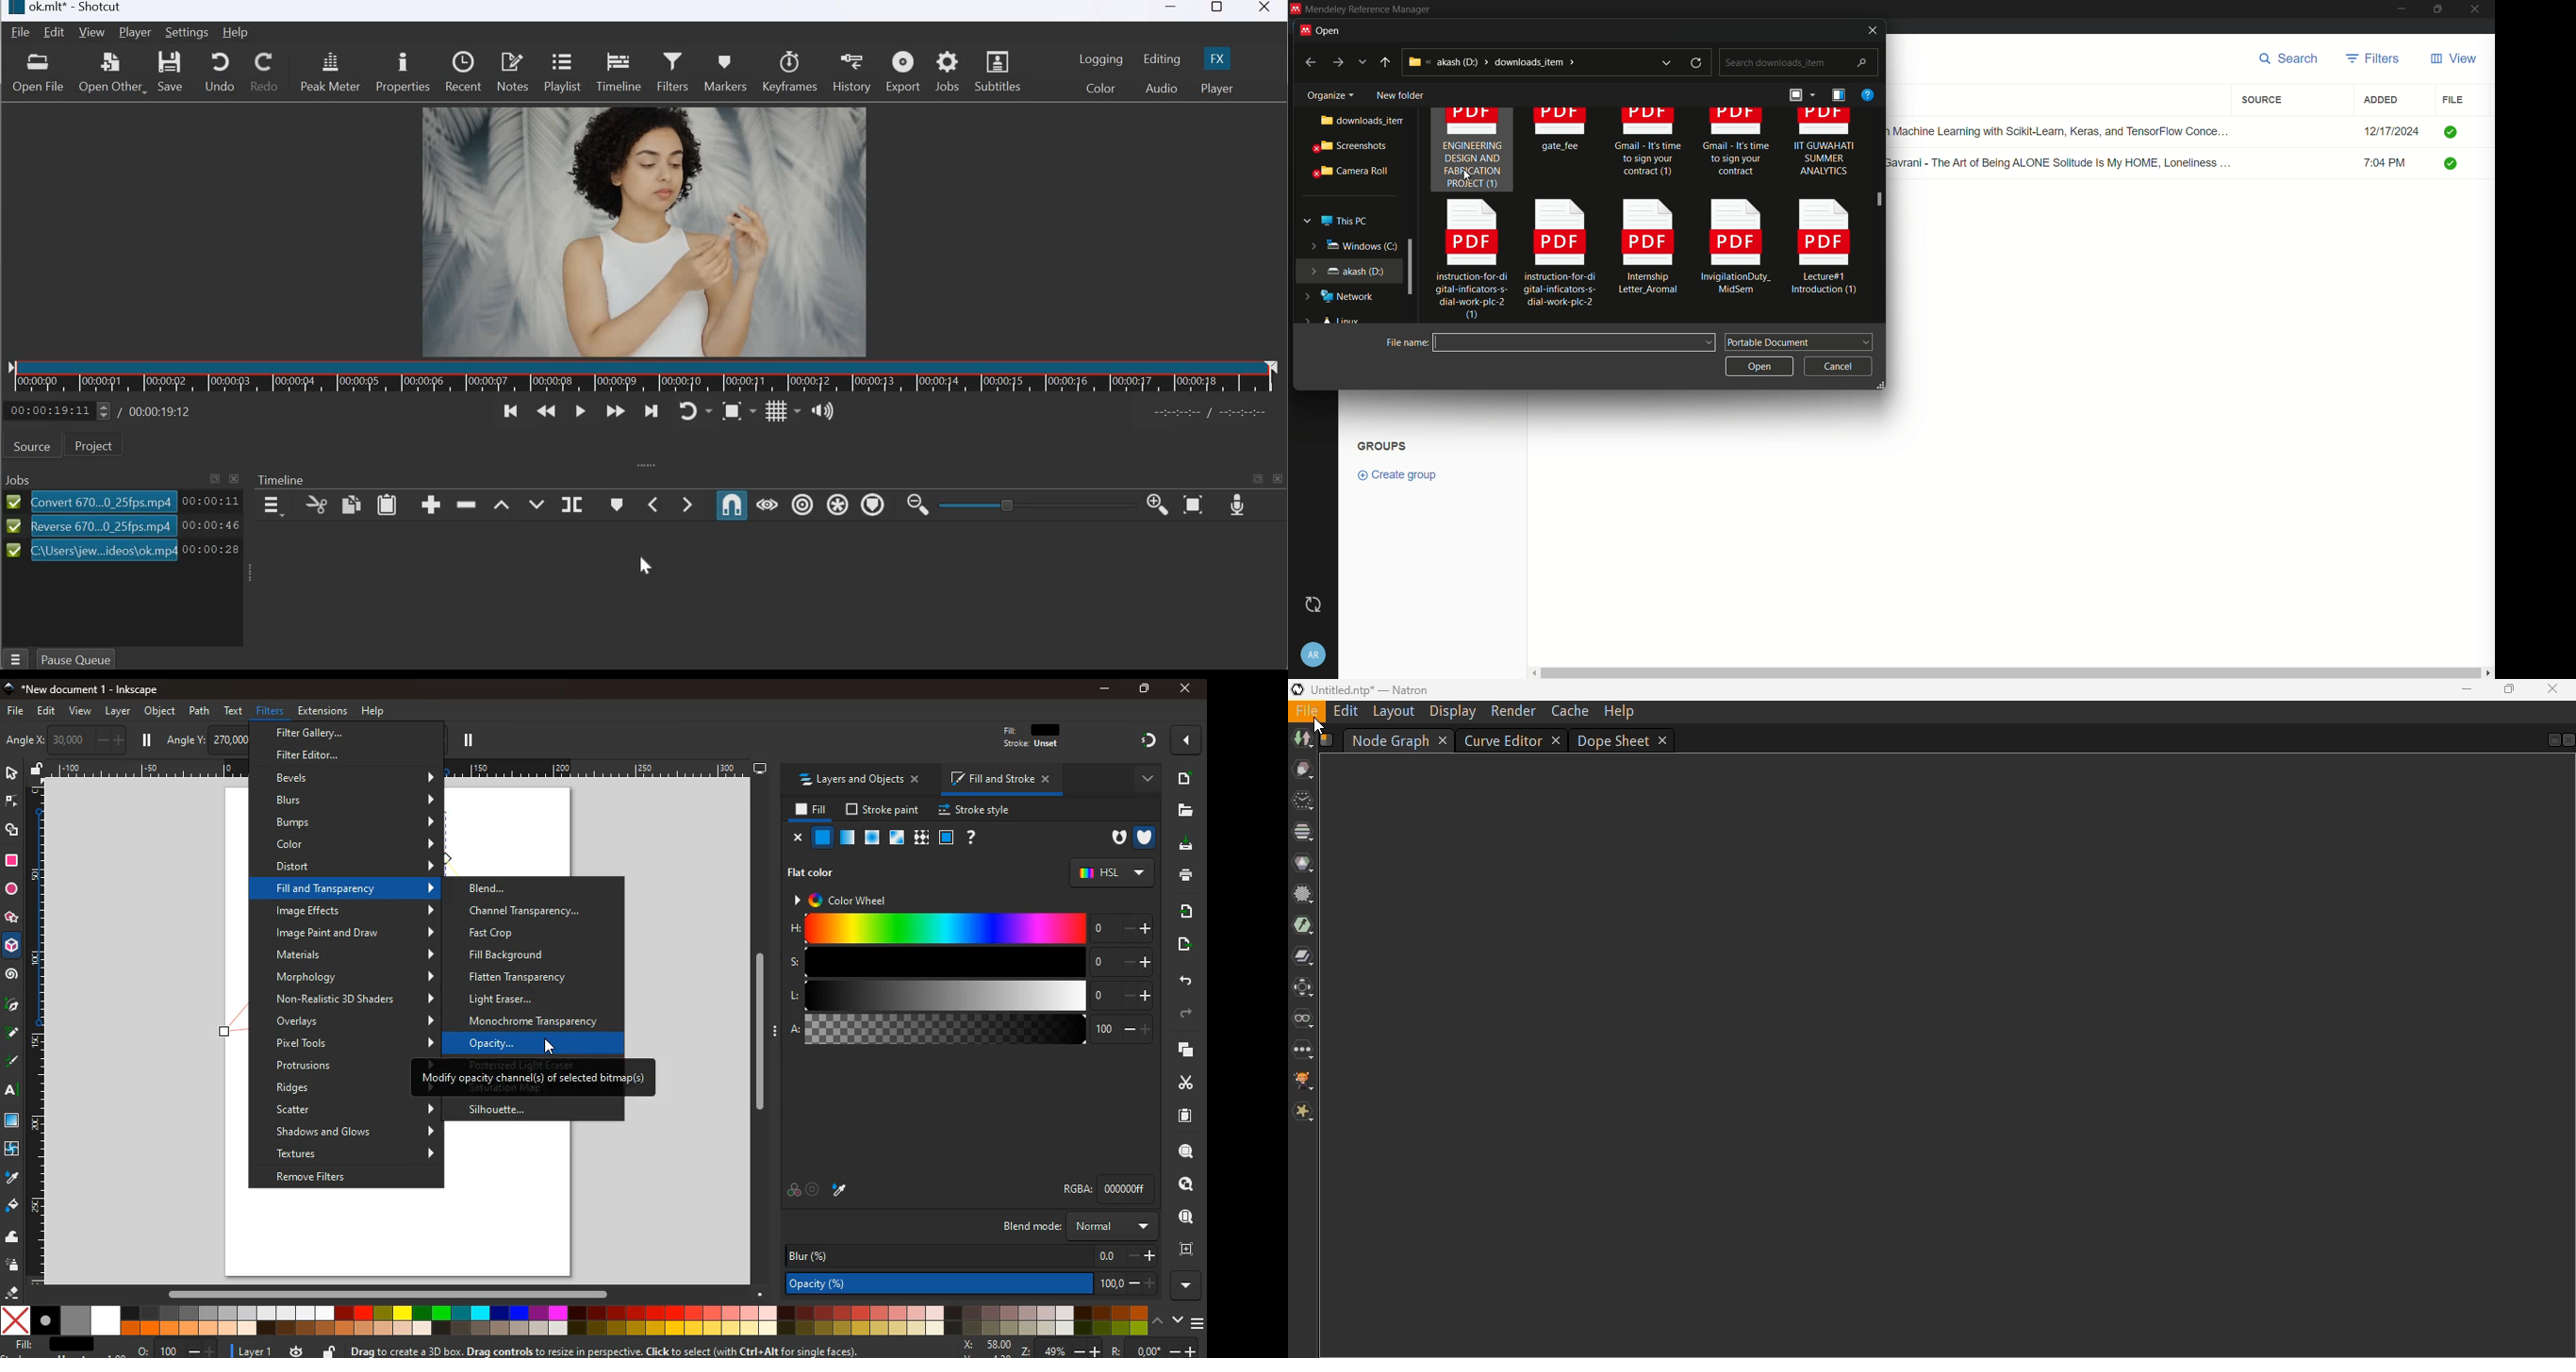 Image resolution: width=2576 pixels, height=1372 pixels. What do you see at coordinates (19, 741) in the screenshot?
I see `photo` at bounding box center [19, 741].